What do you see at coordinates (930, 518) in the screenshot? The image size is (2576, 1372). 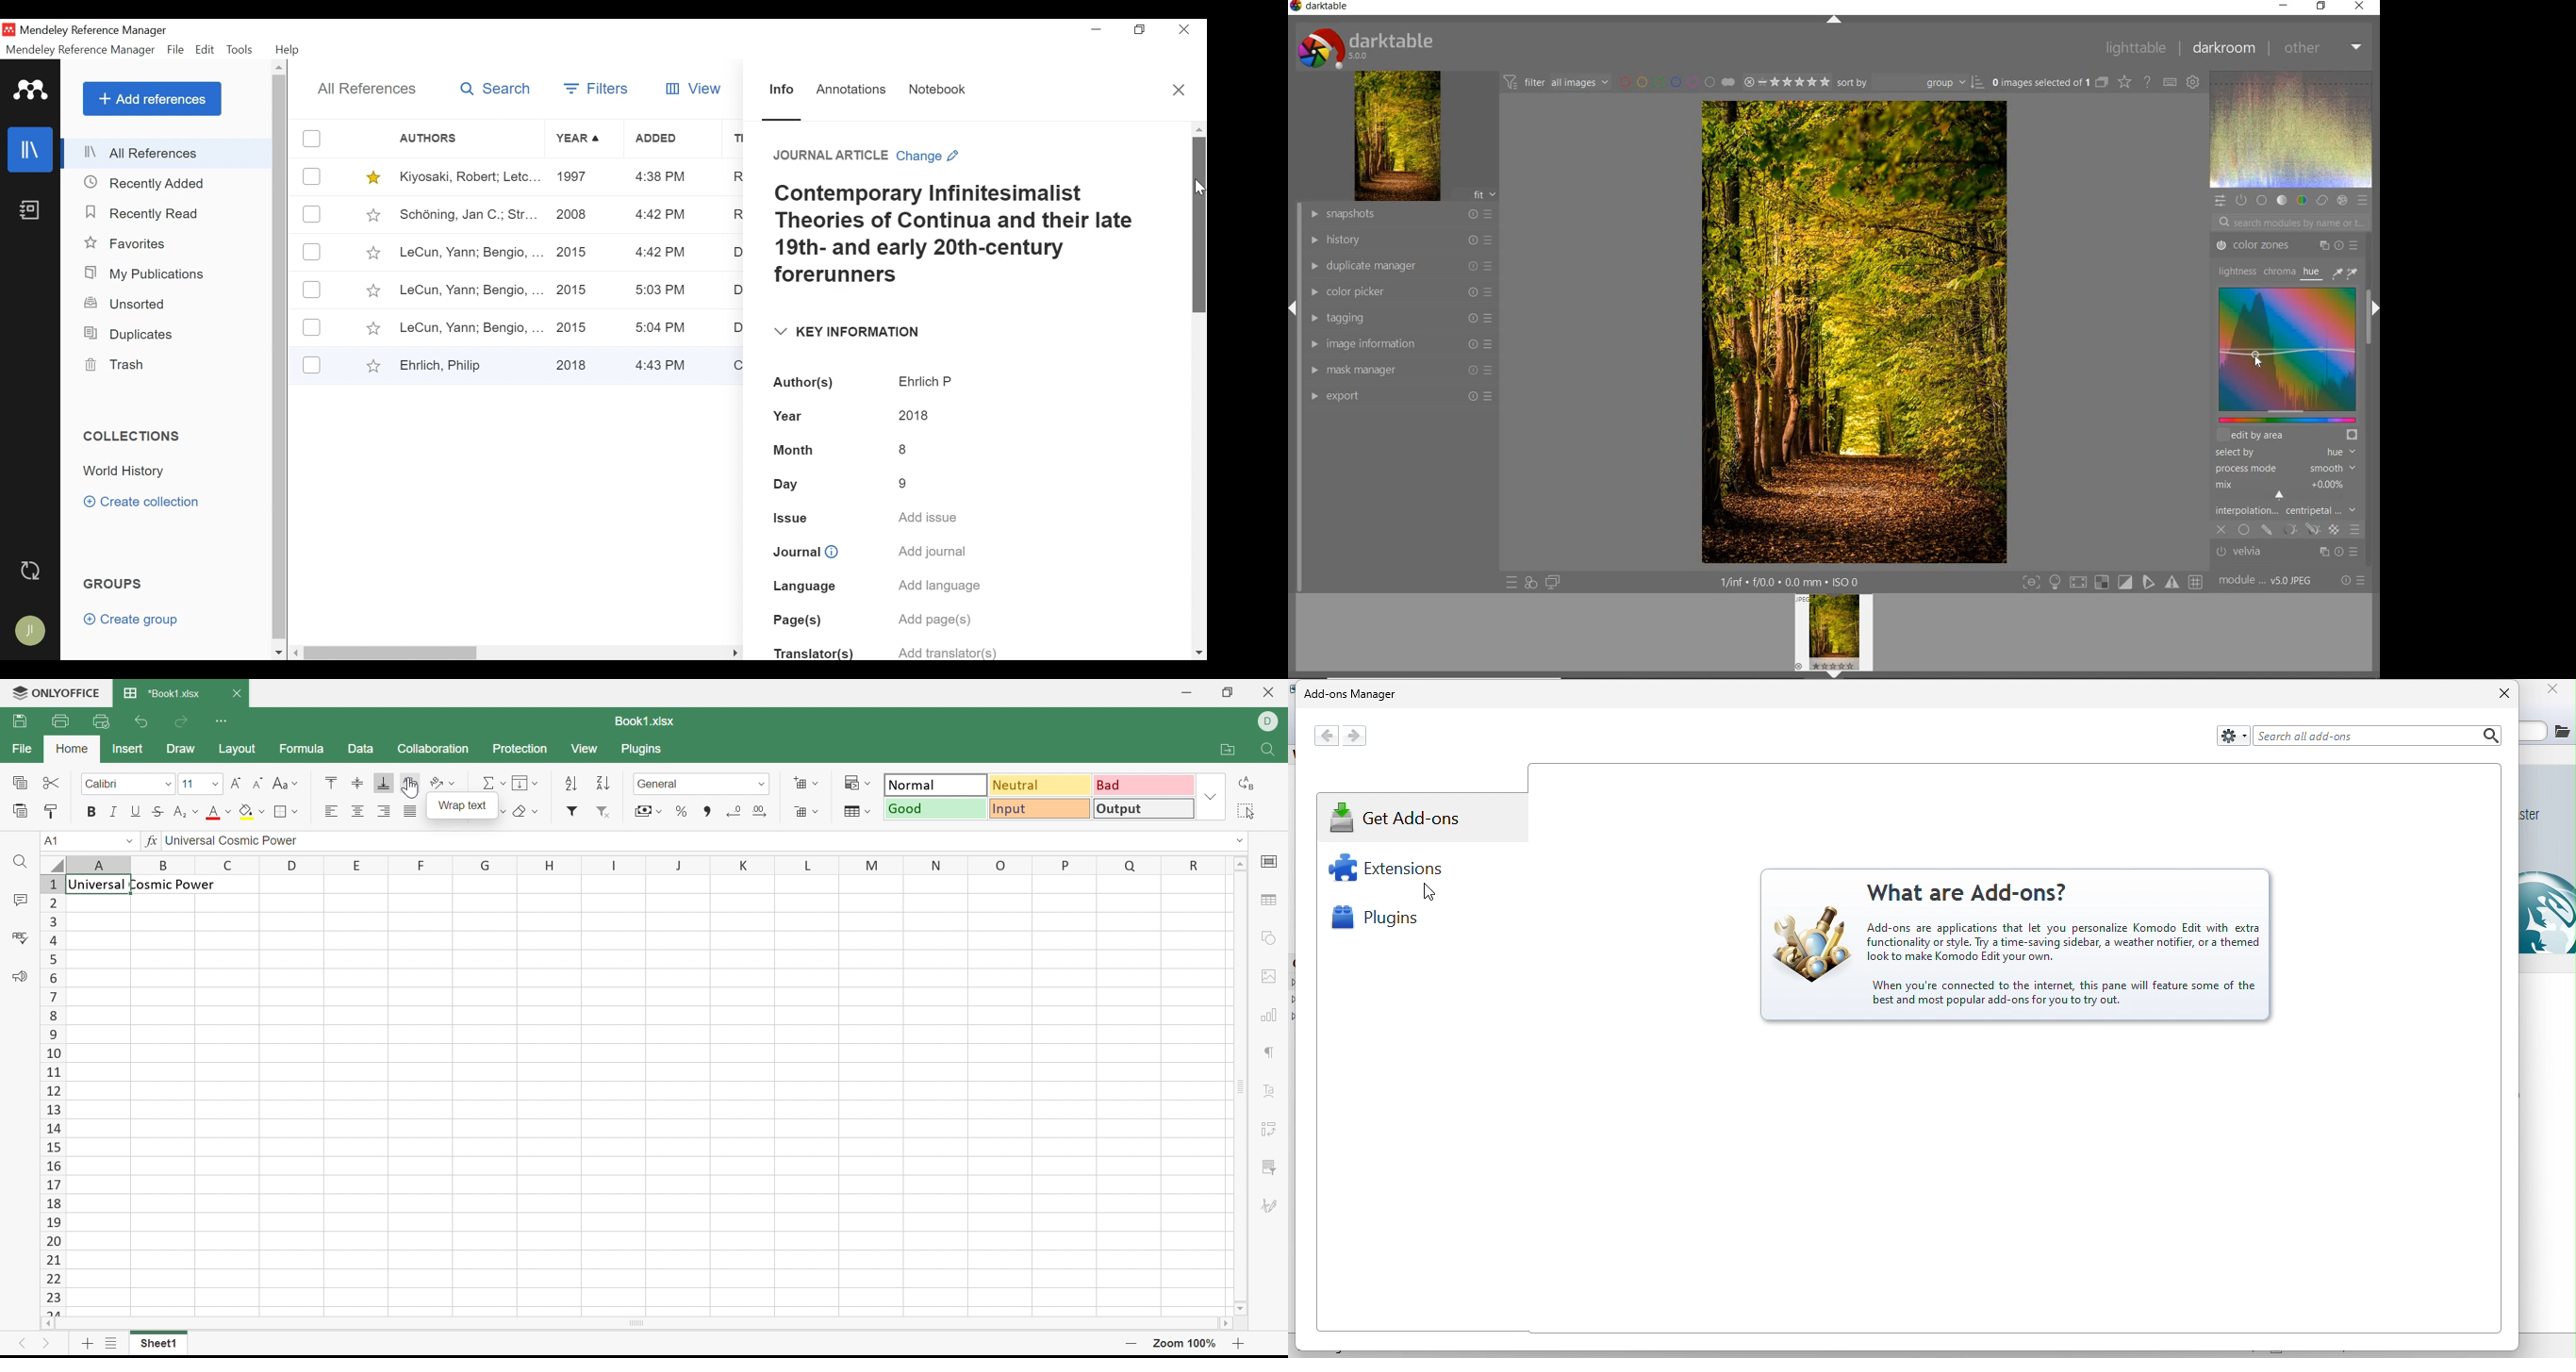 I see `Add issue` at bounding box center [930, 518].